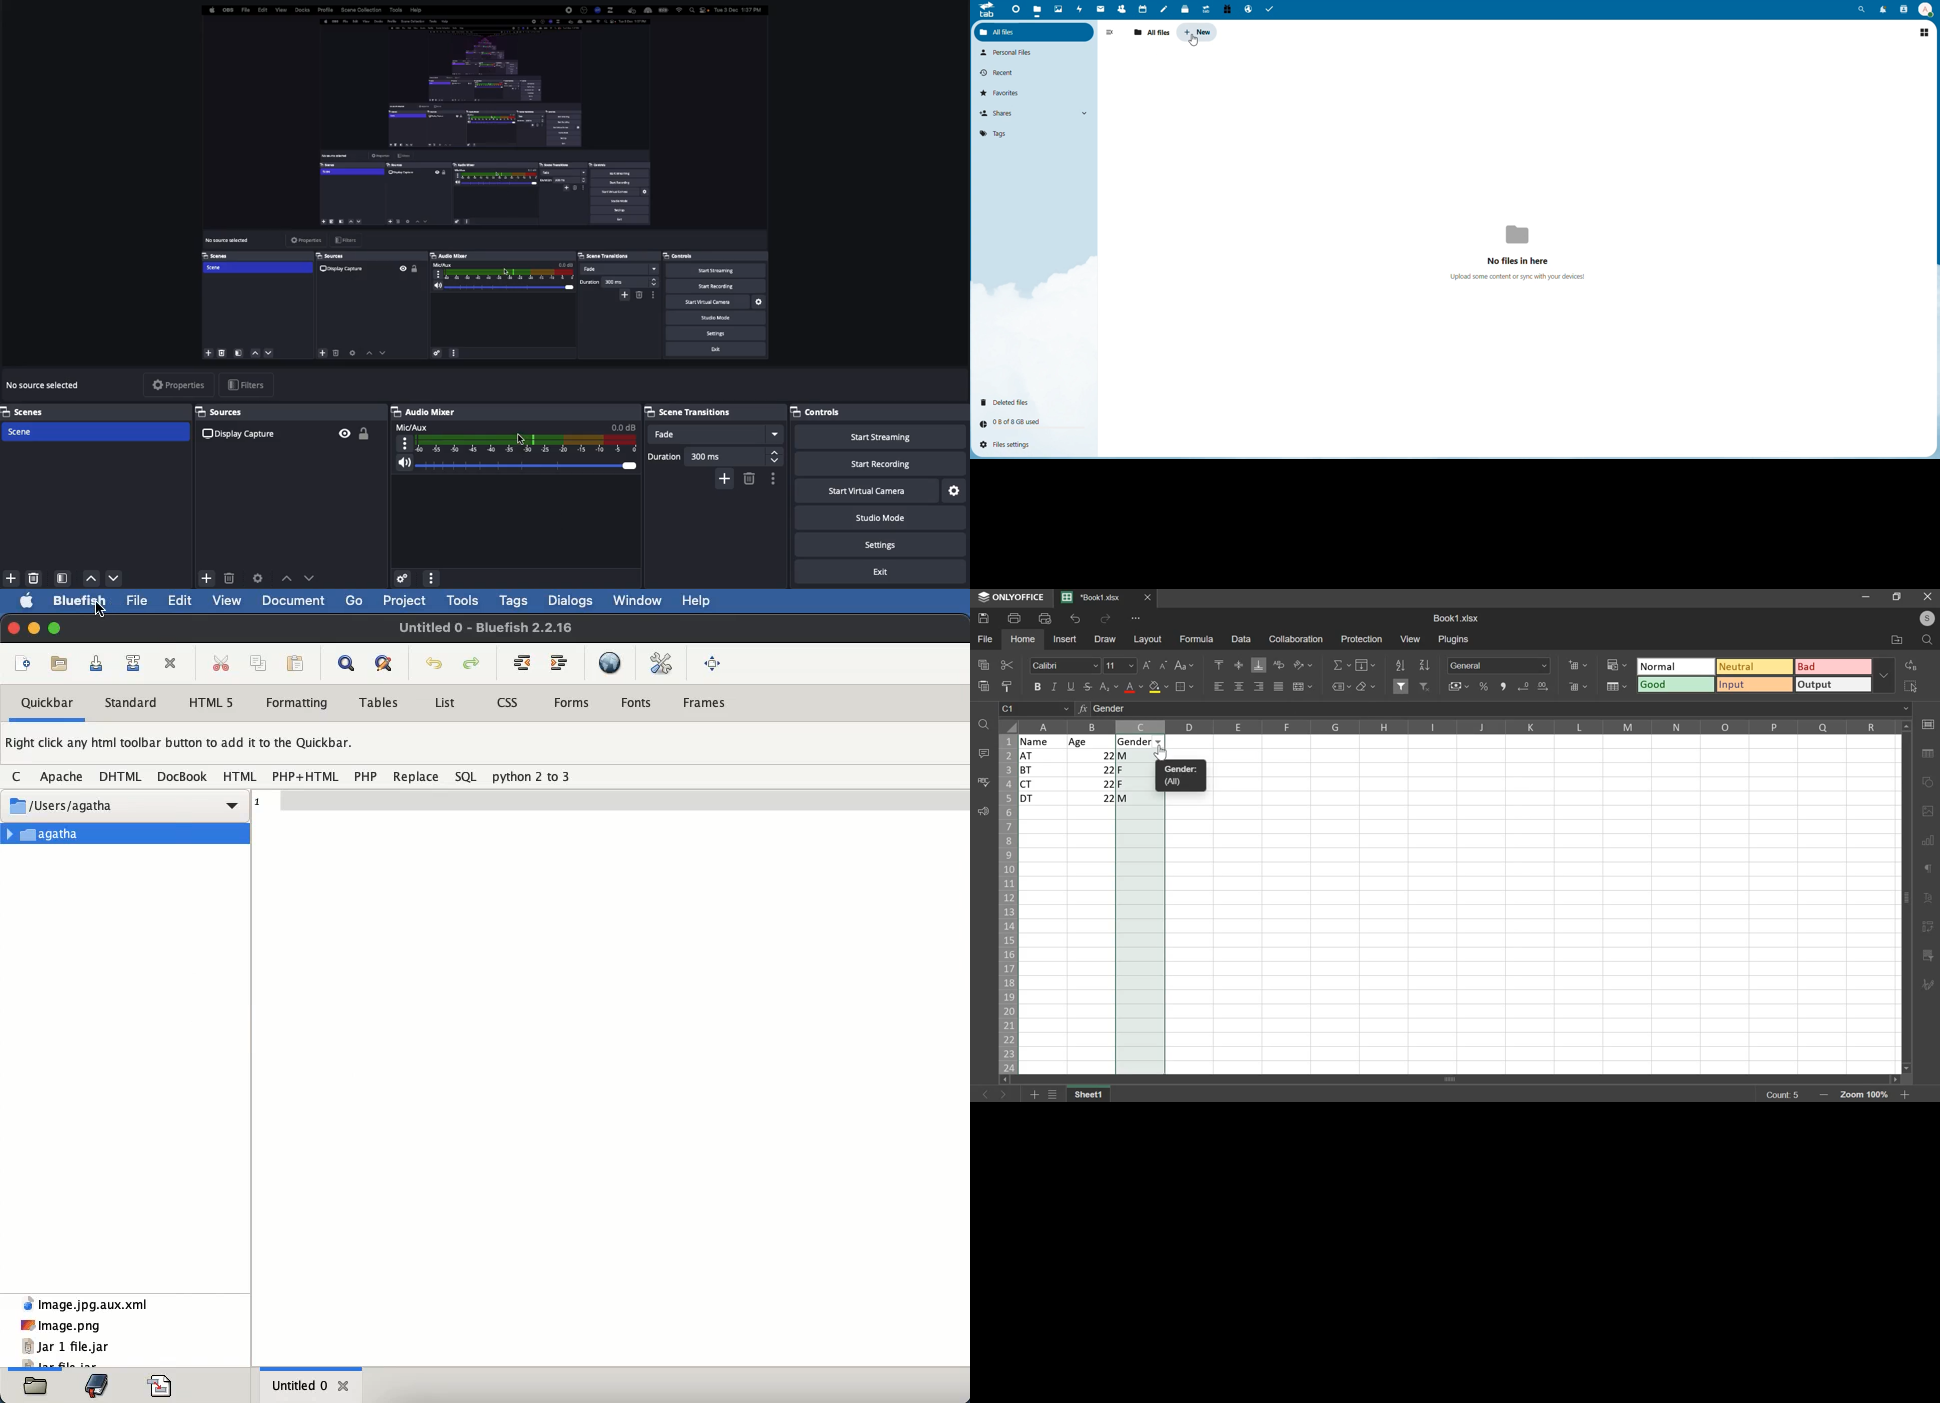 This screenshot has width=1960, height=1428. What do you see at coordinates (1001, 113) in the screenshot?
I see `Shares` at bounding box center [1001, 113].